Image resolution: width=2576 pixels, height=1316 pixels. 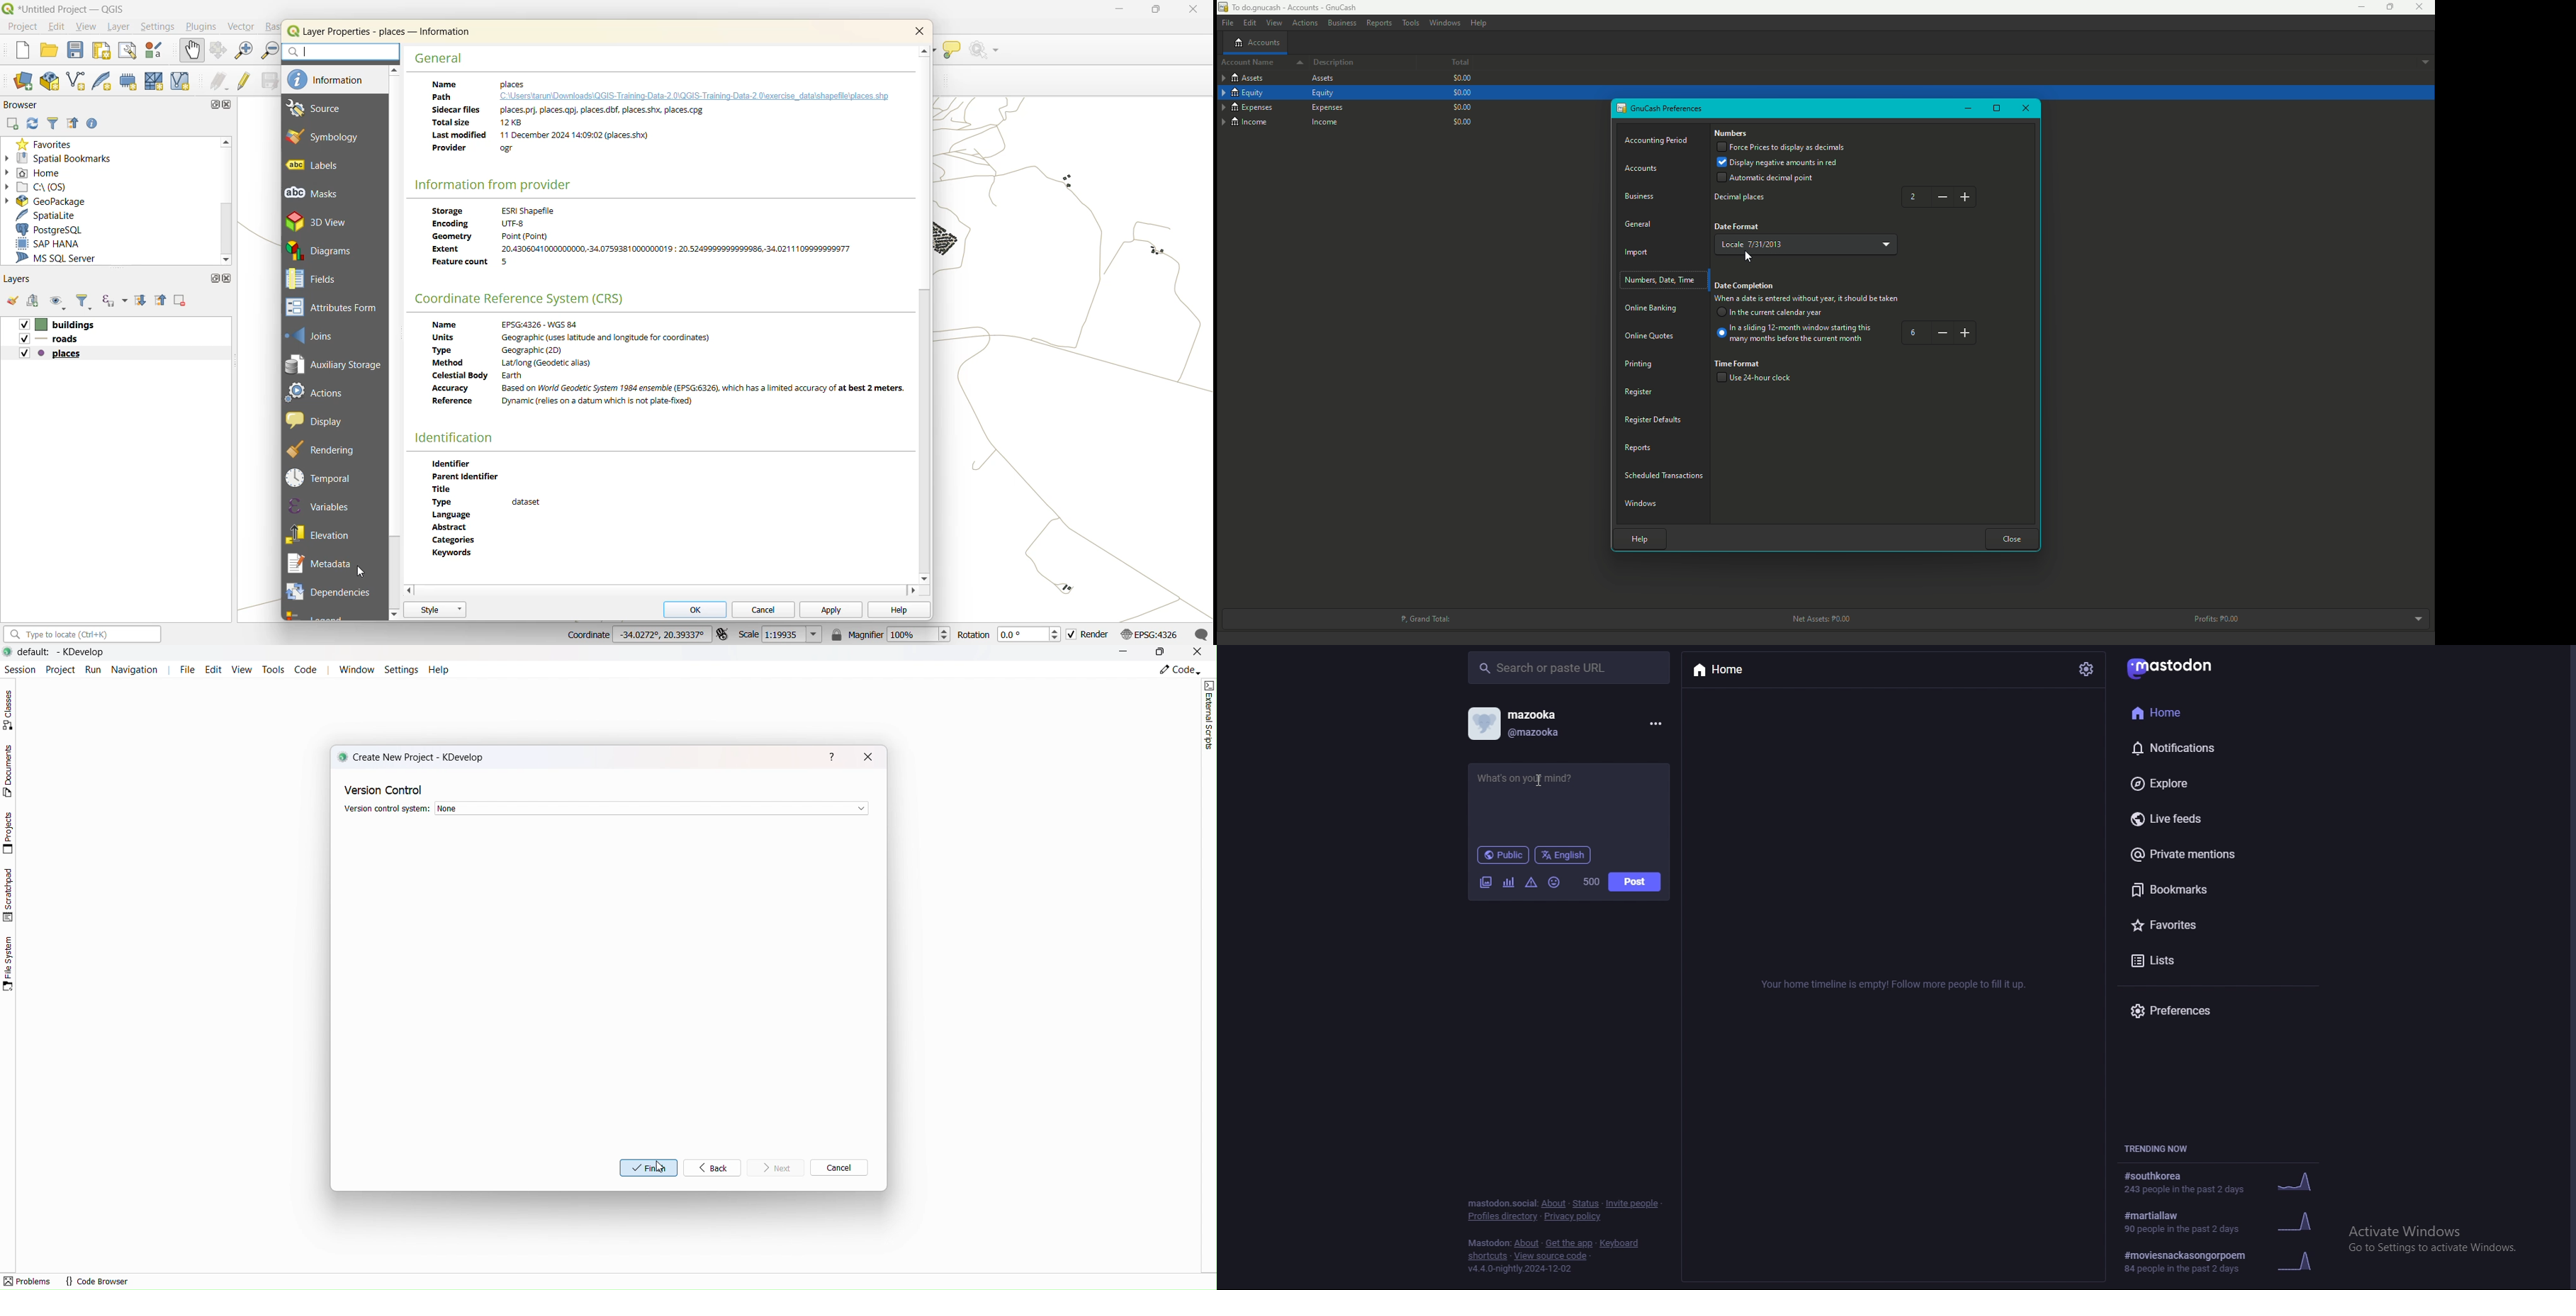 What do you see at coordinates (130, 51) in the screenshot?
I see `show layout` at bounding box center [130, 51].